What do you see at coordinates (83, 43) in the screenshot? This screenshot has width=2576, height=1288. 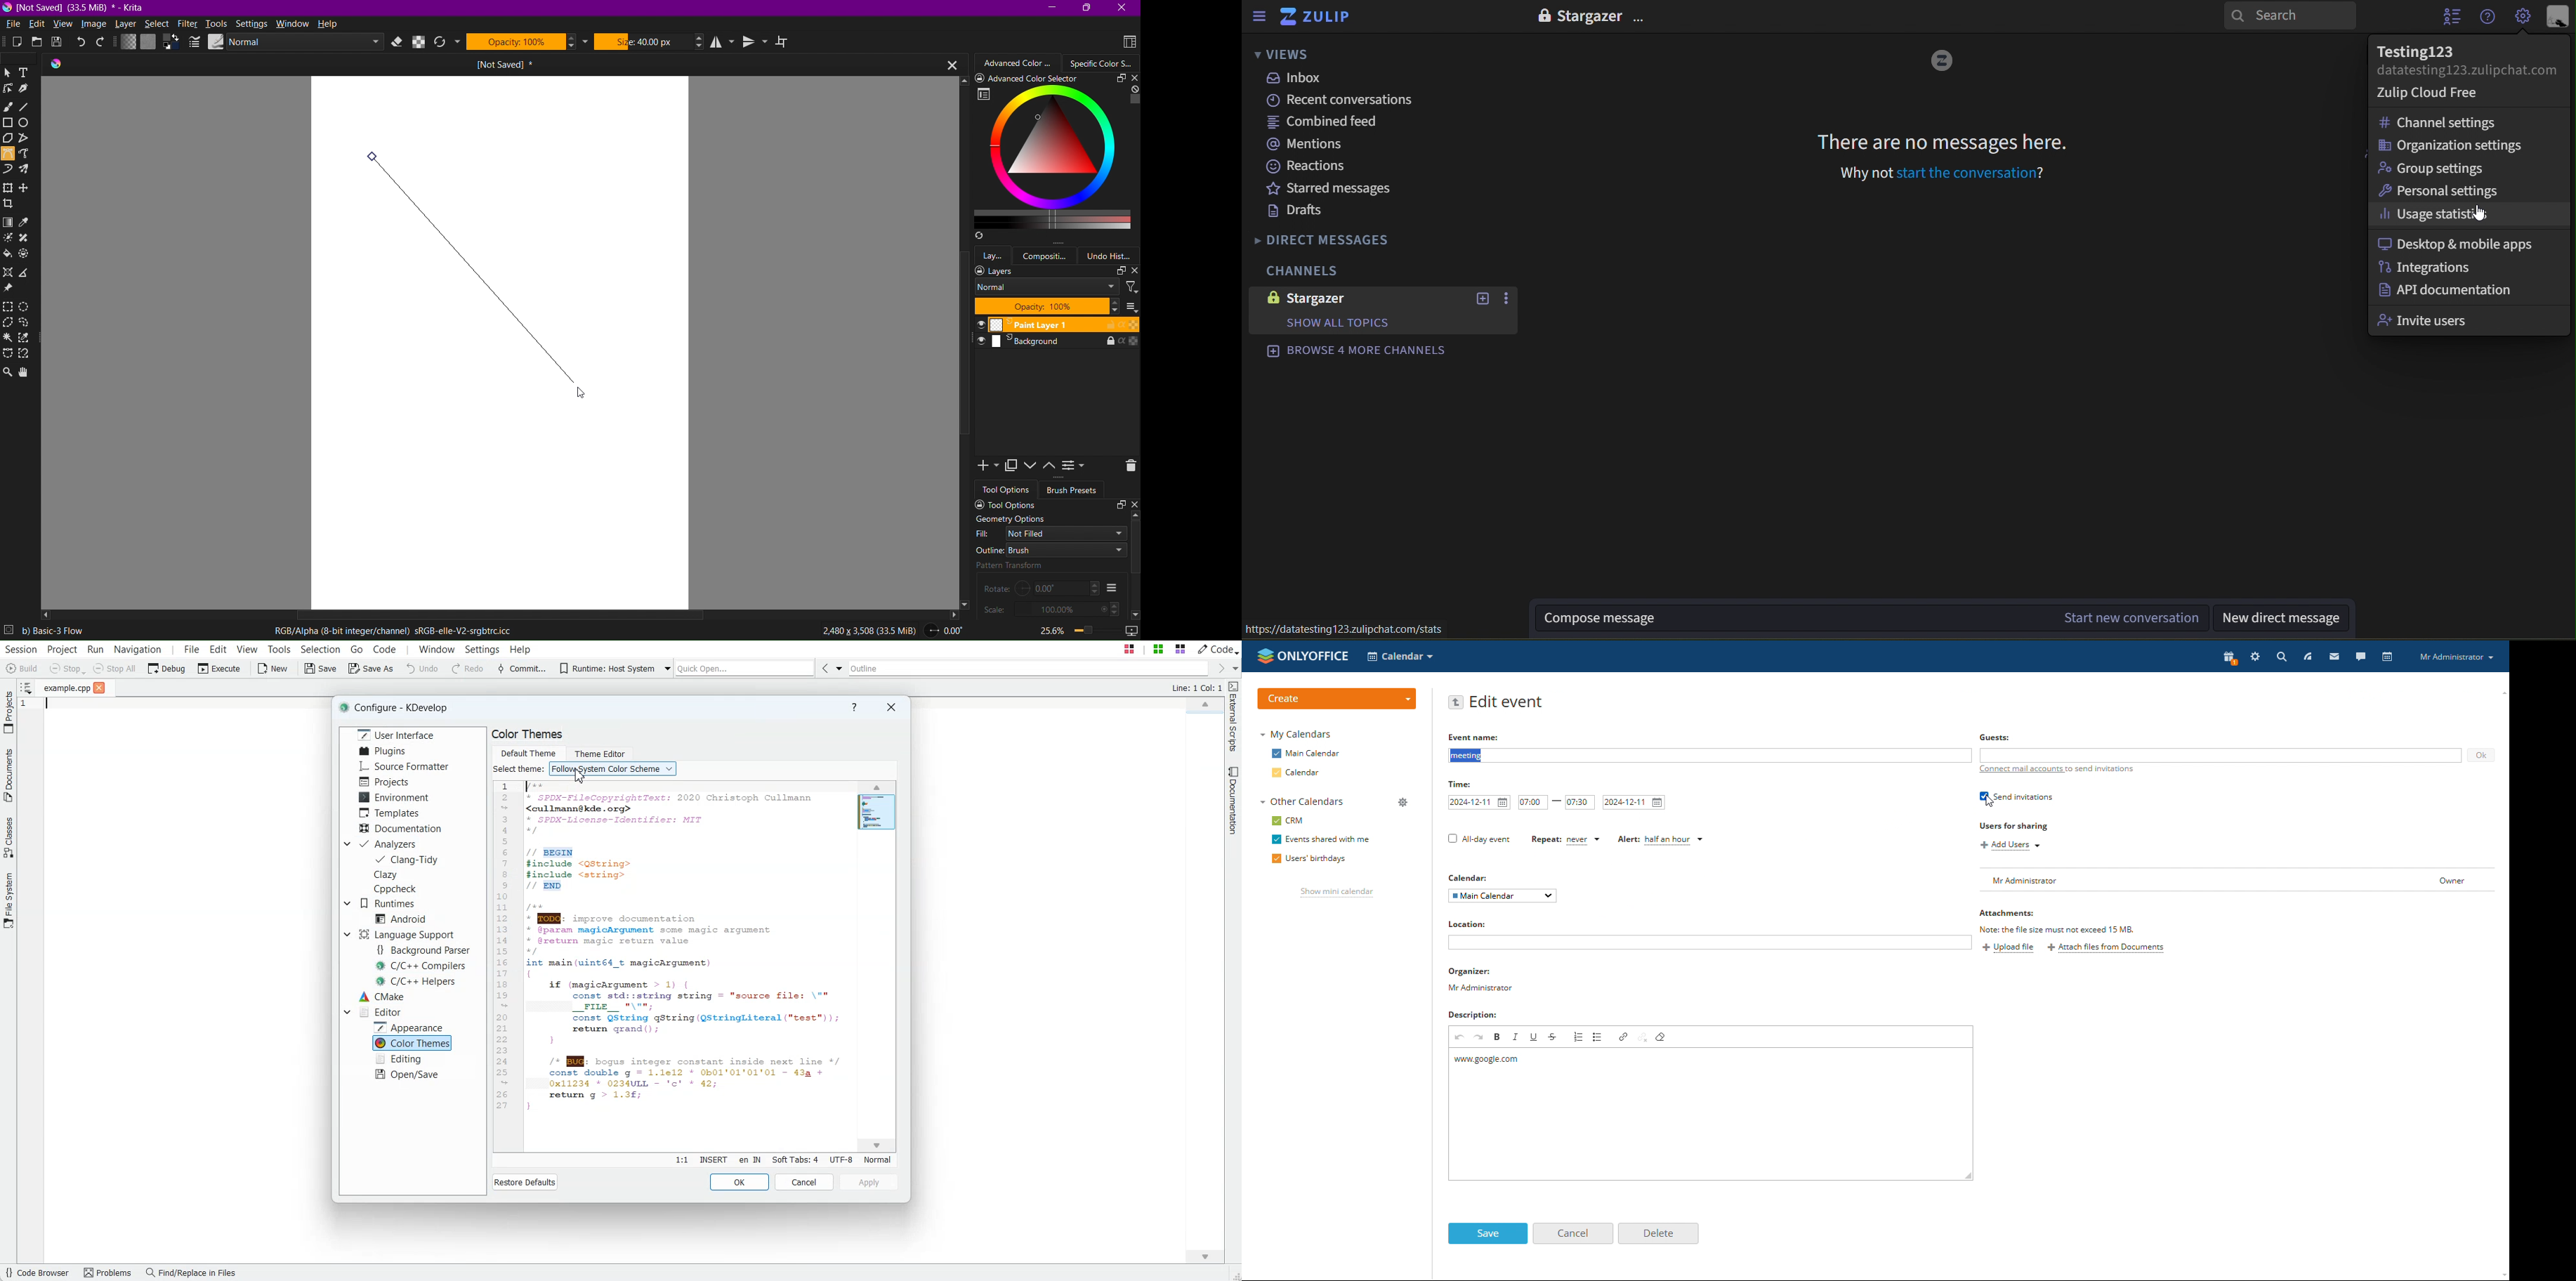 I see `Undo` at bounding box center [83, 43].